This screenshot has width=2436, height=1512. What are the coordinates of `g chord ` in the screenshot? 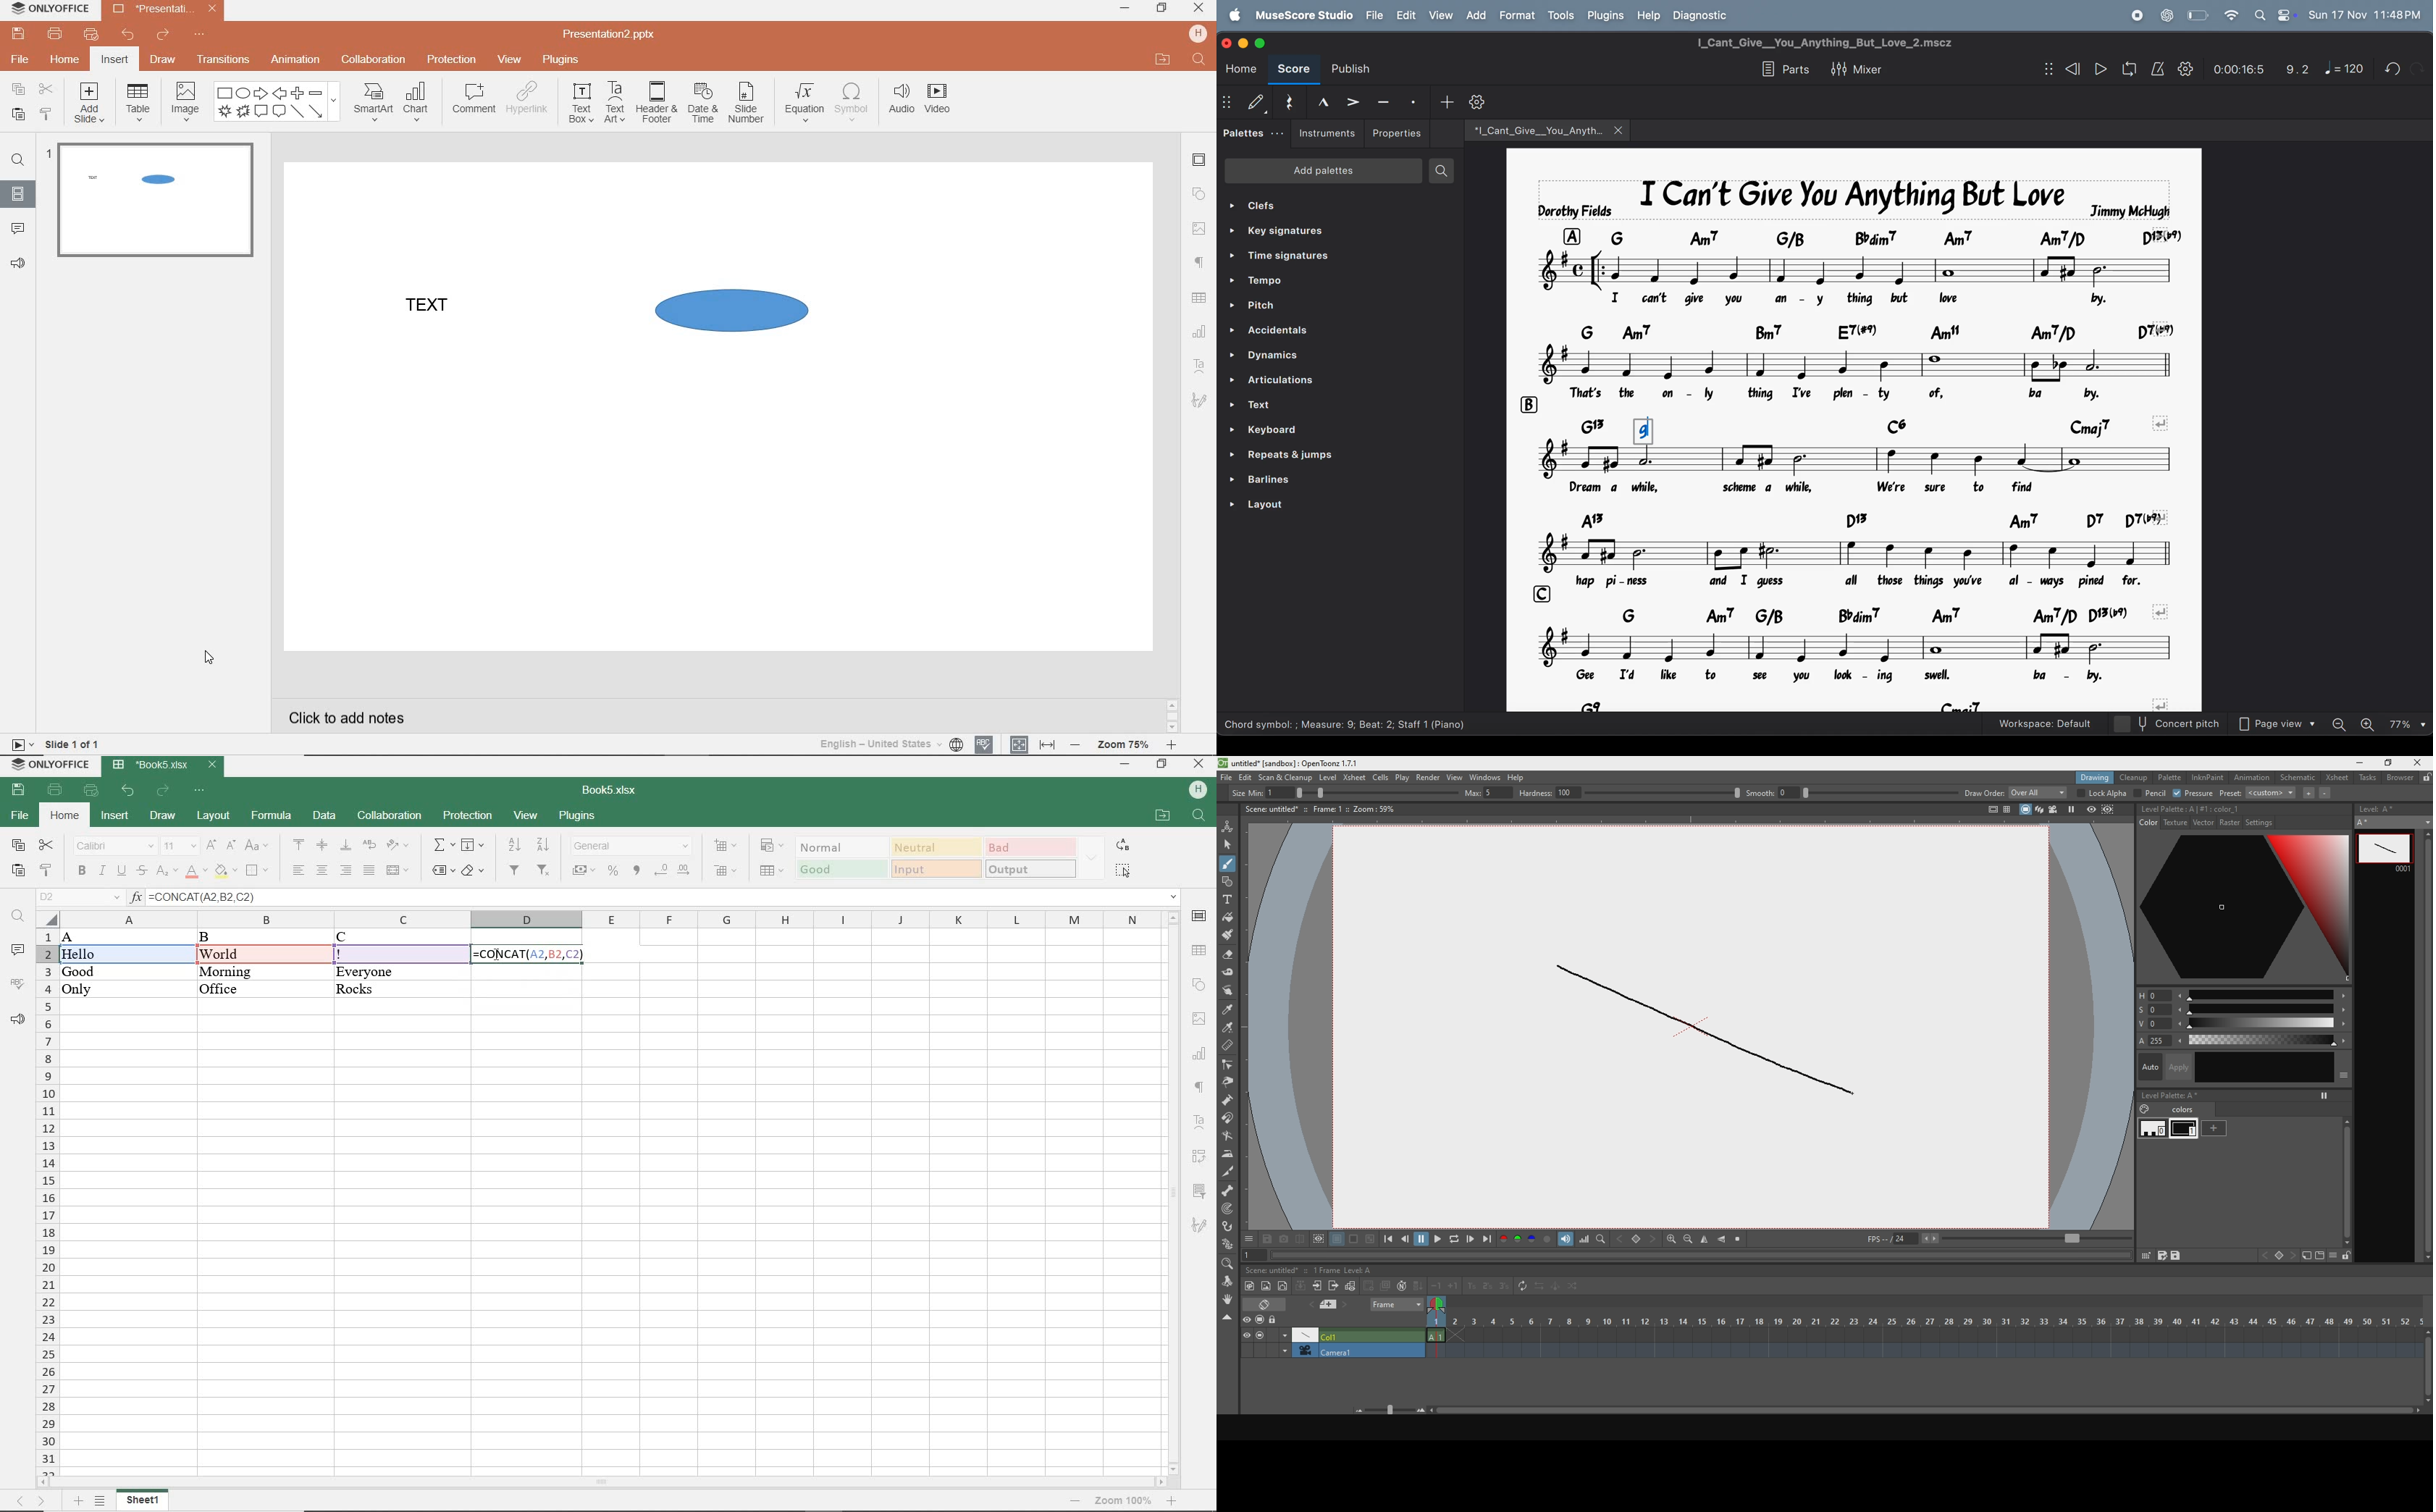 It's located at (1645, 431).